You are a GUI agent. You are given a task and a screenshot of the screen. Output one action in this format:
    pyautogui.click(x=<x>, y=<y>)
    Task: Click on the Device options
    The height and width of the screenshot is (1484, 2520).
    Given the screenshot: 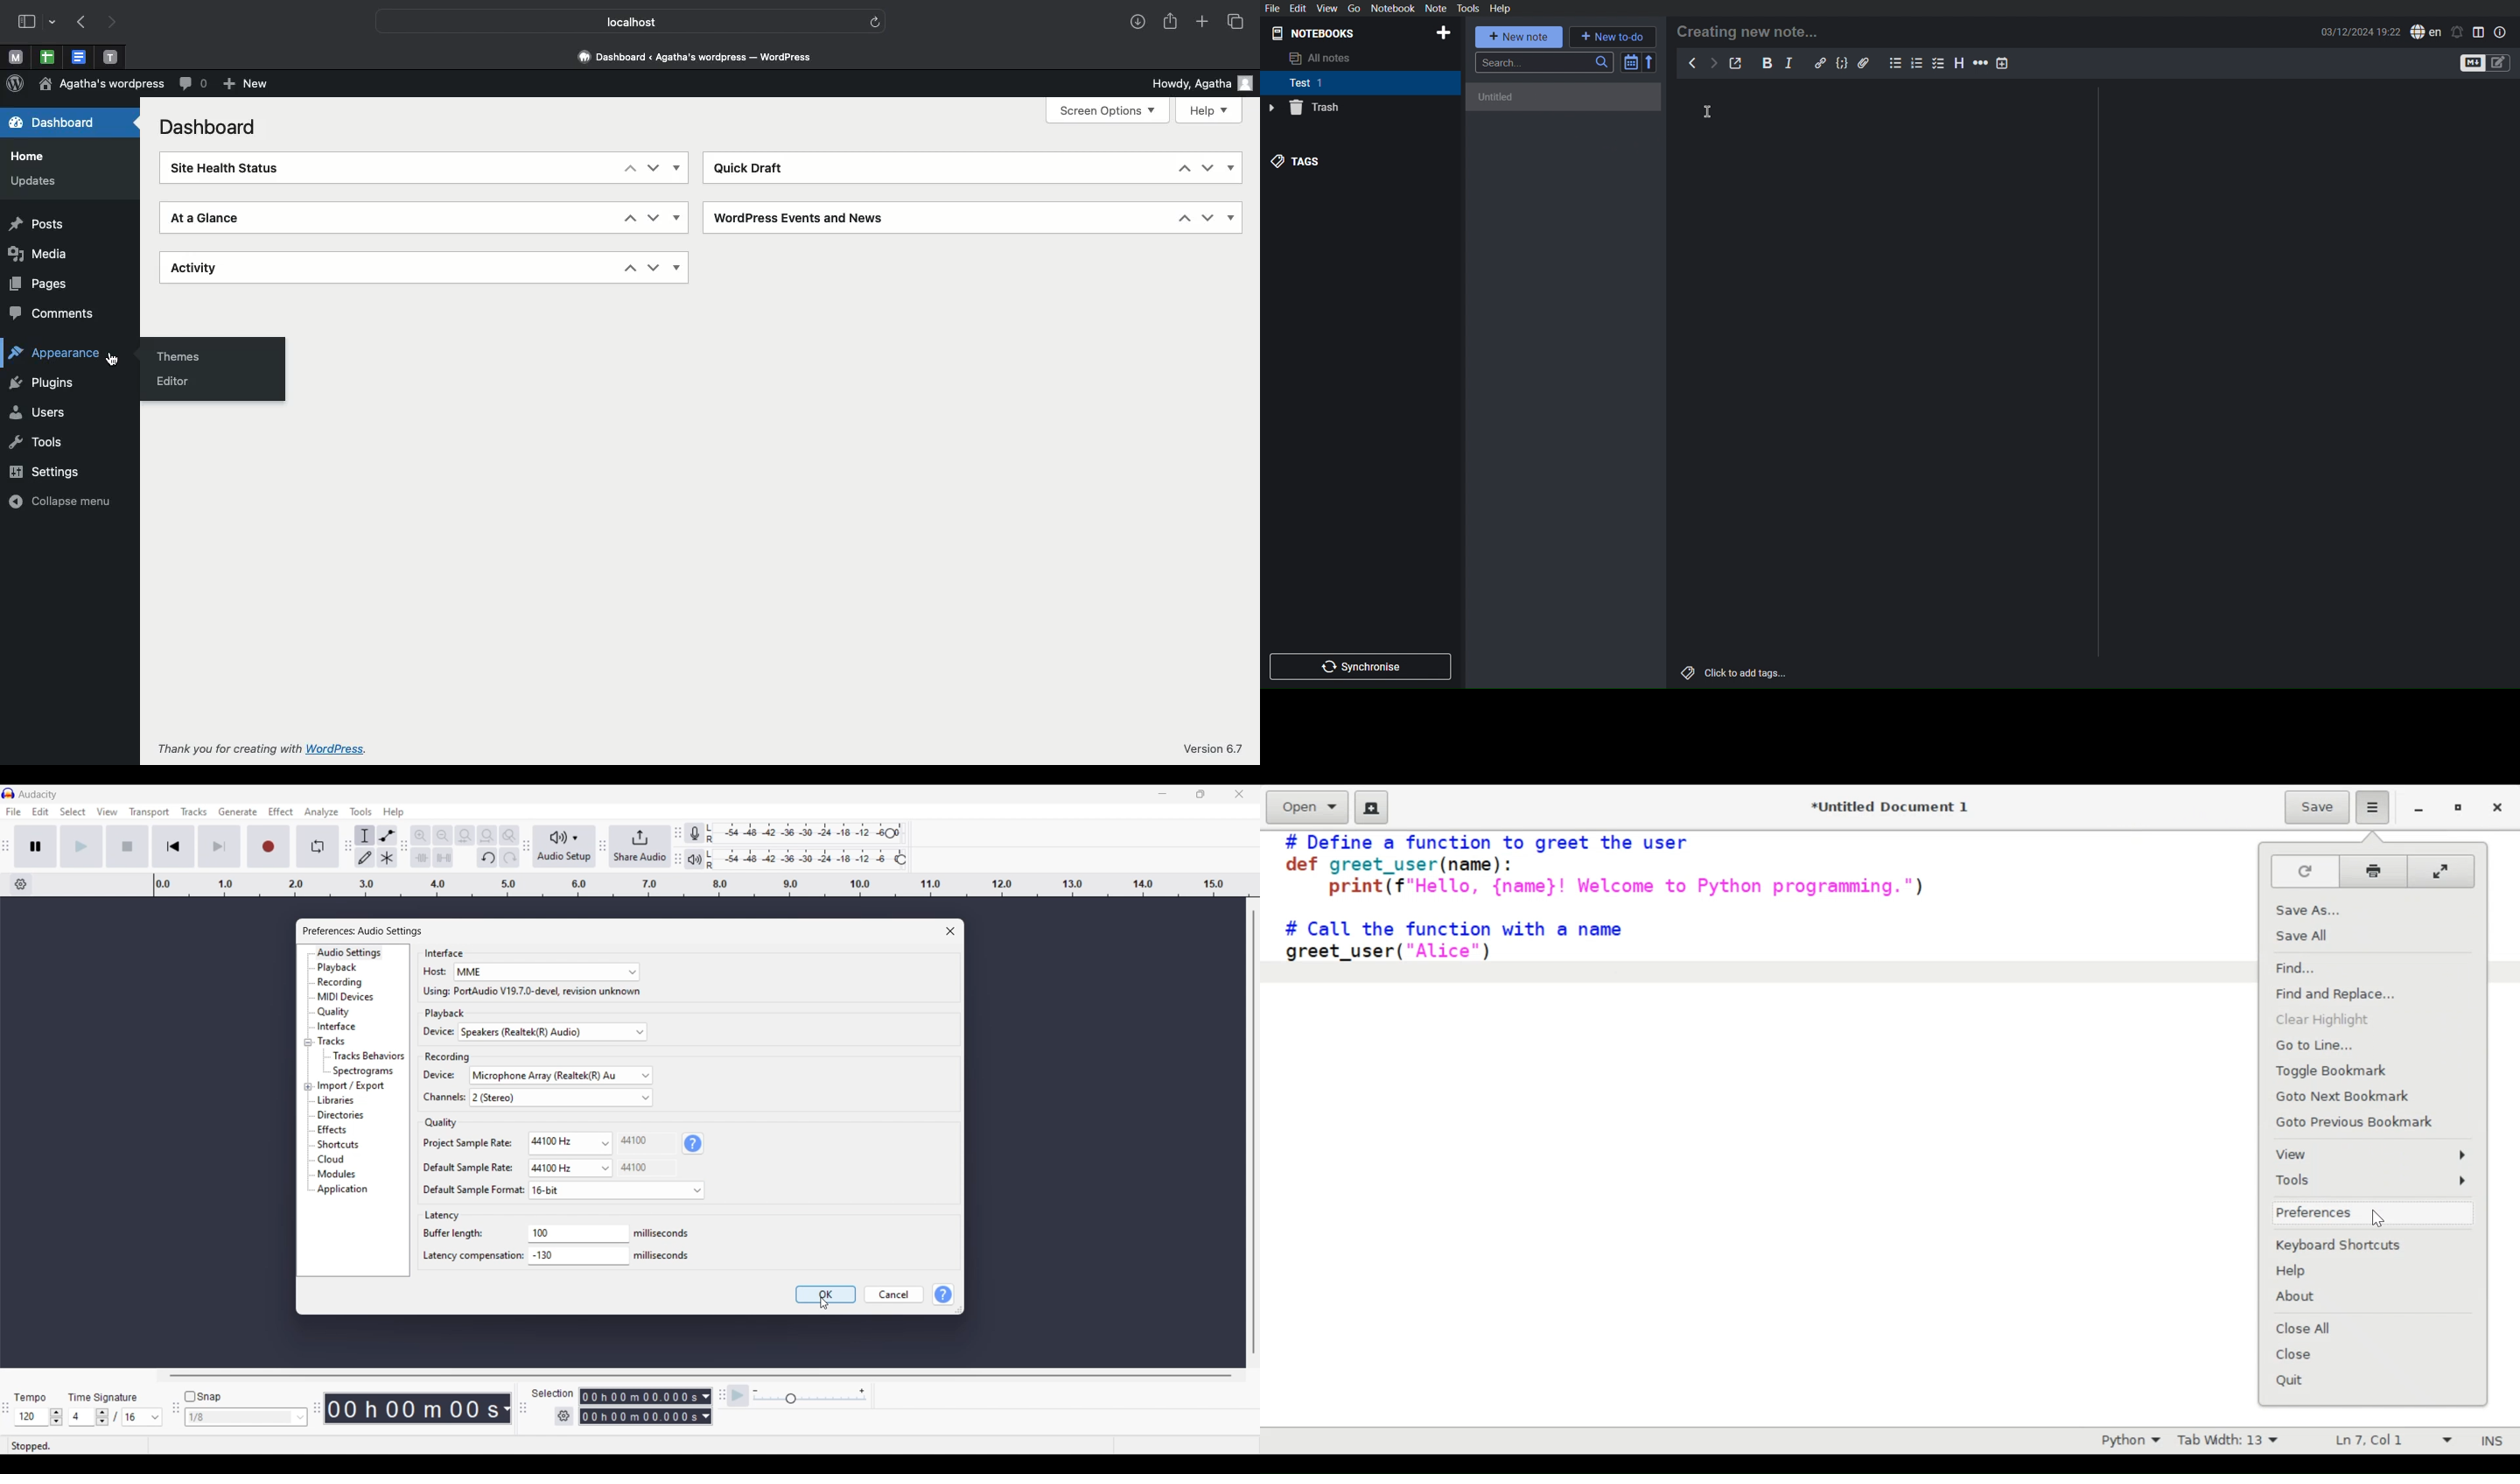 What is the action you would take?
    pyautogui.click(x=553, y=1032)
    